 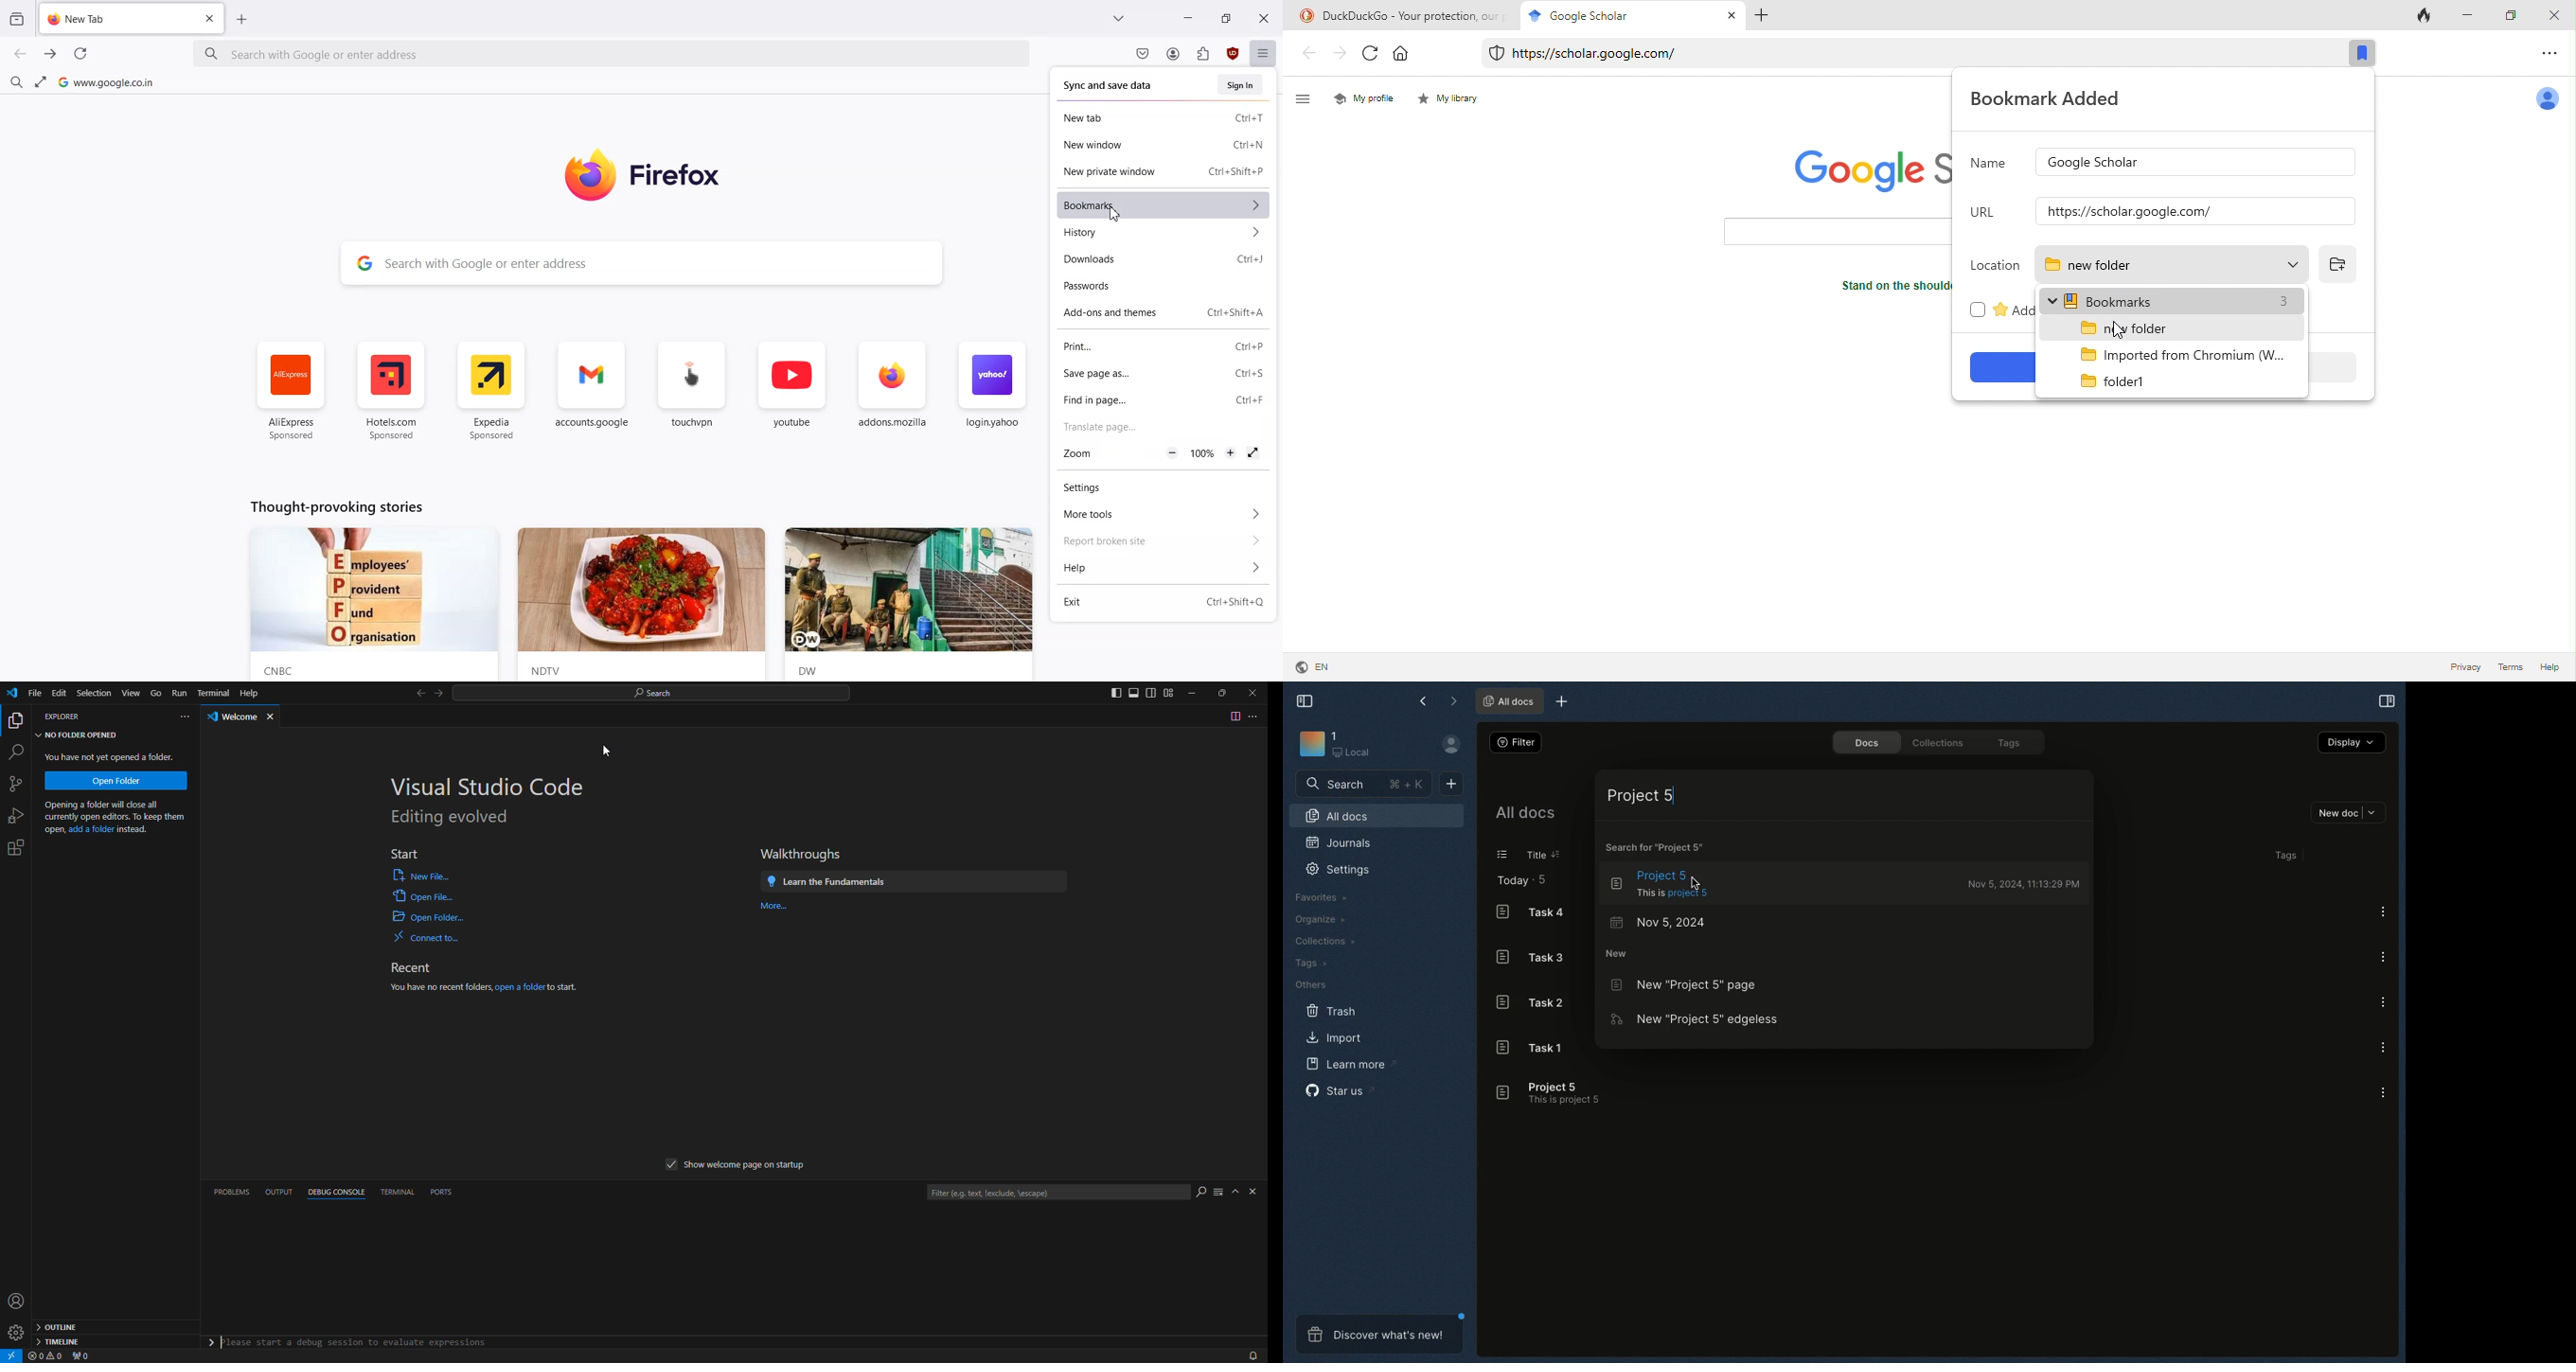 What do you see at coordinates (1333, 1010) in the screenshot?
I see `Trash` at bounding box center [1333, 1010].